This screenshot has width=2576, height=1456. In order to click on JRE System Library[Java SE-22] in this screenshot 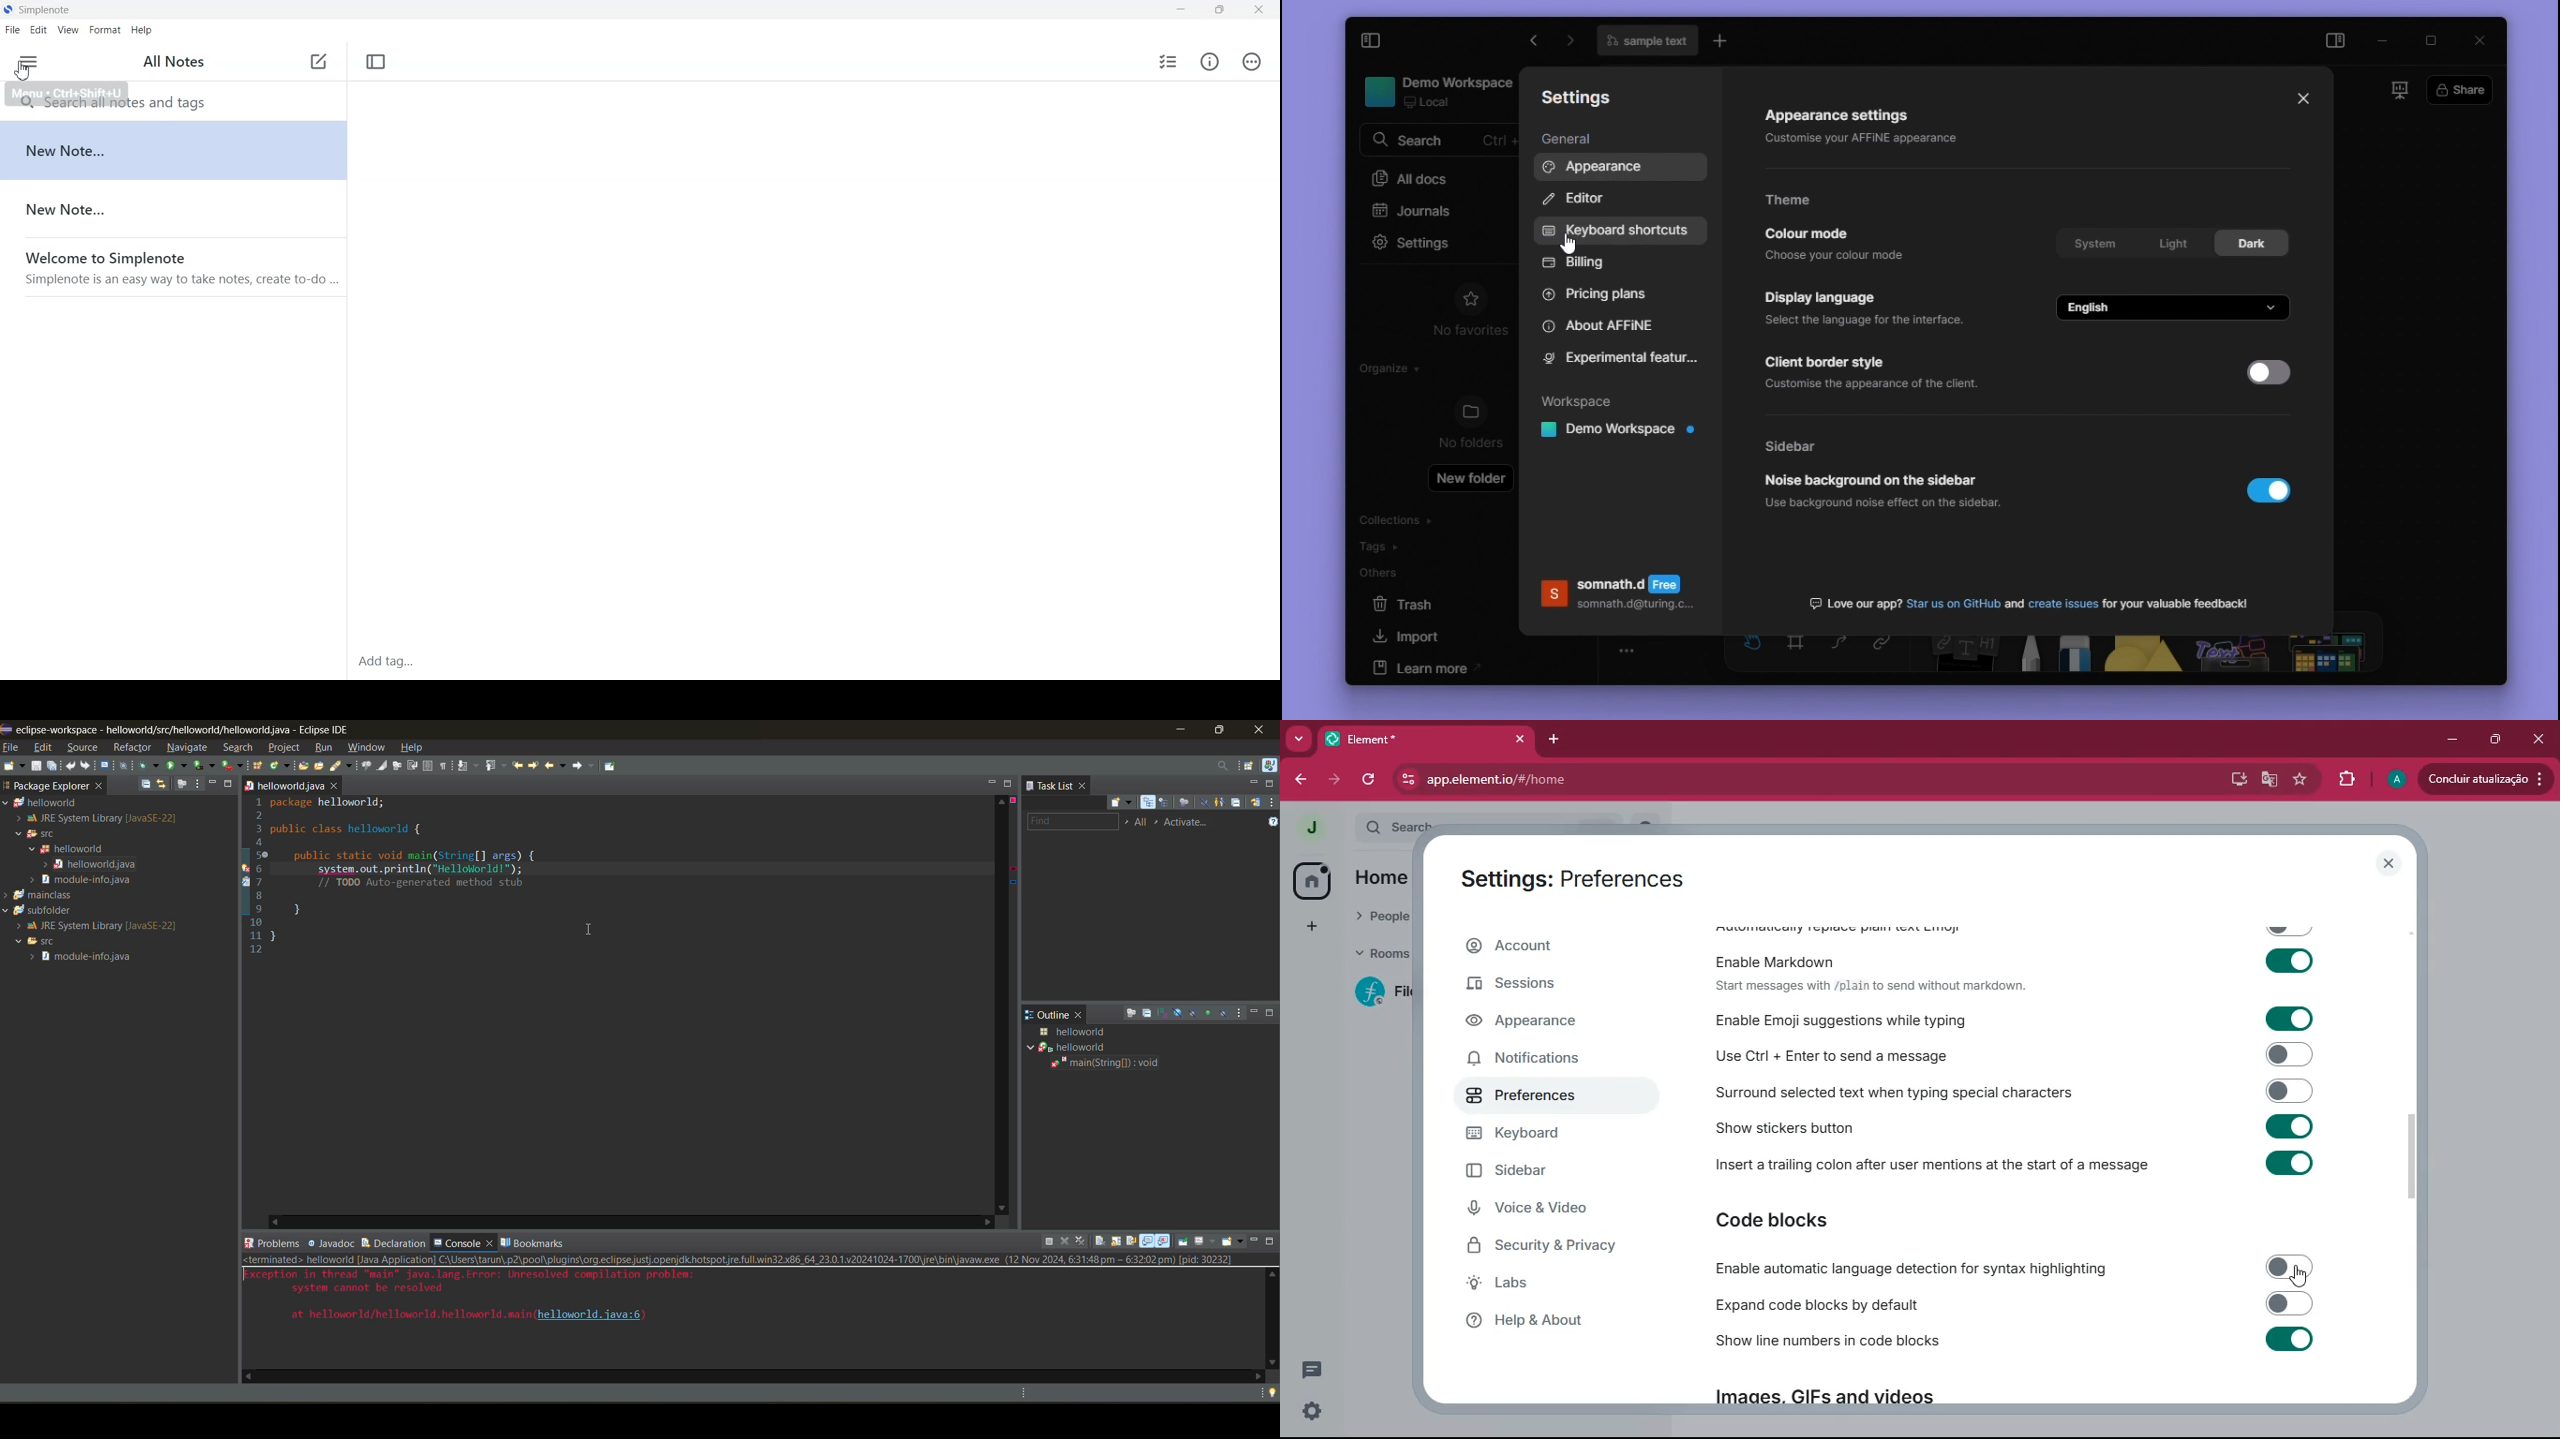, I will do `click(92, 925)`.